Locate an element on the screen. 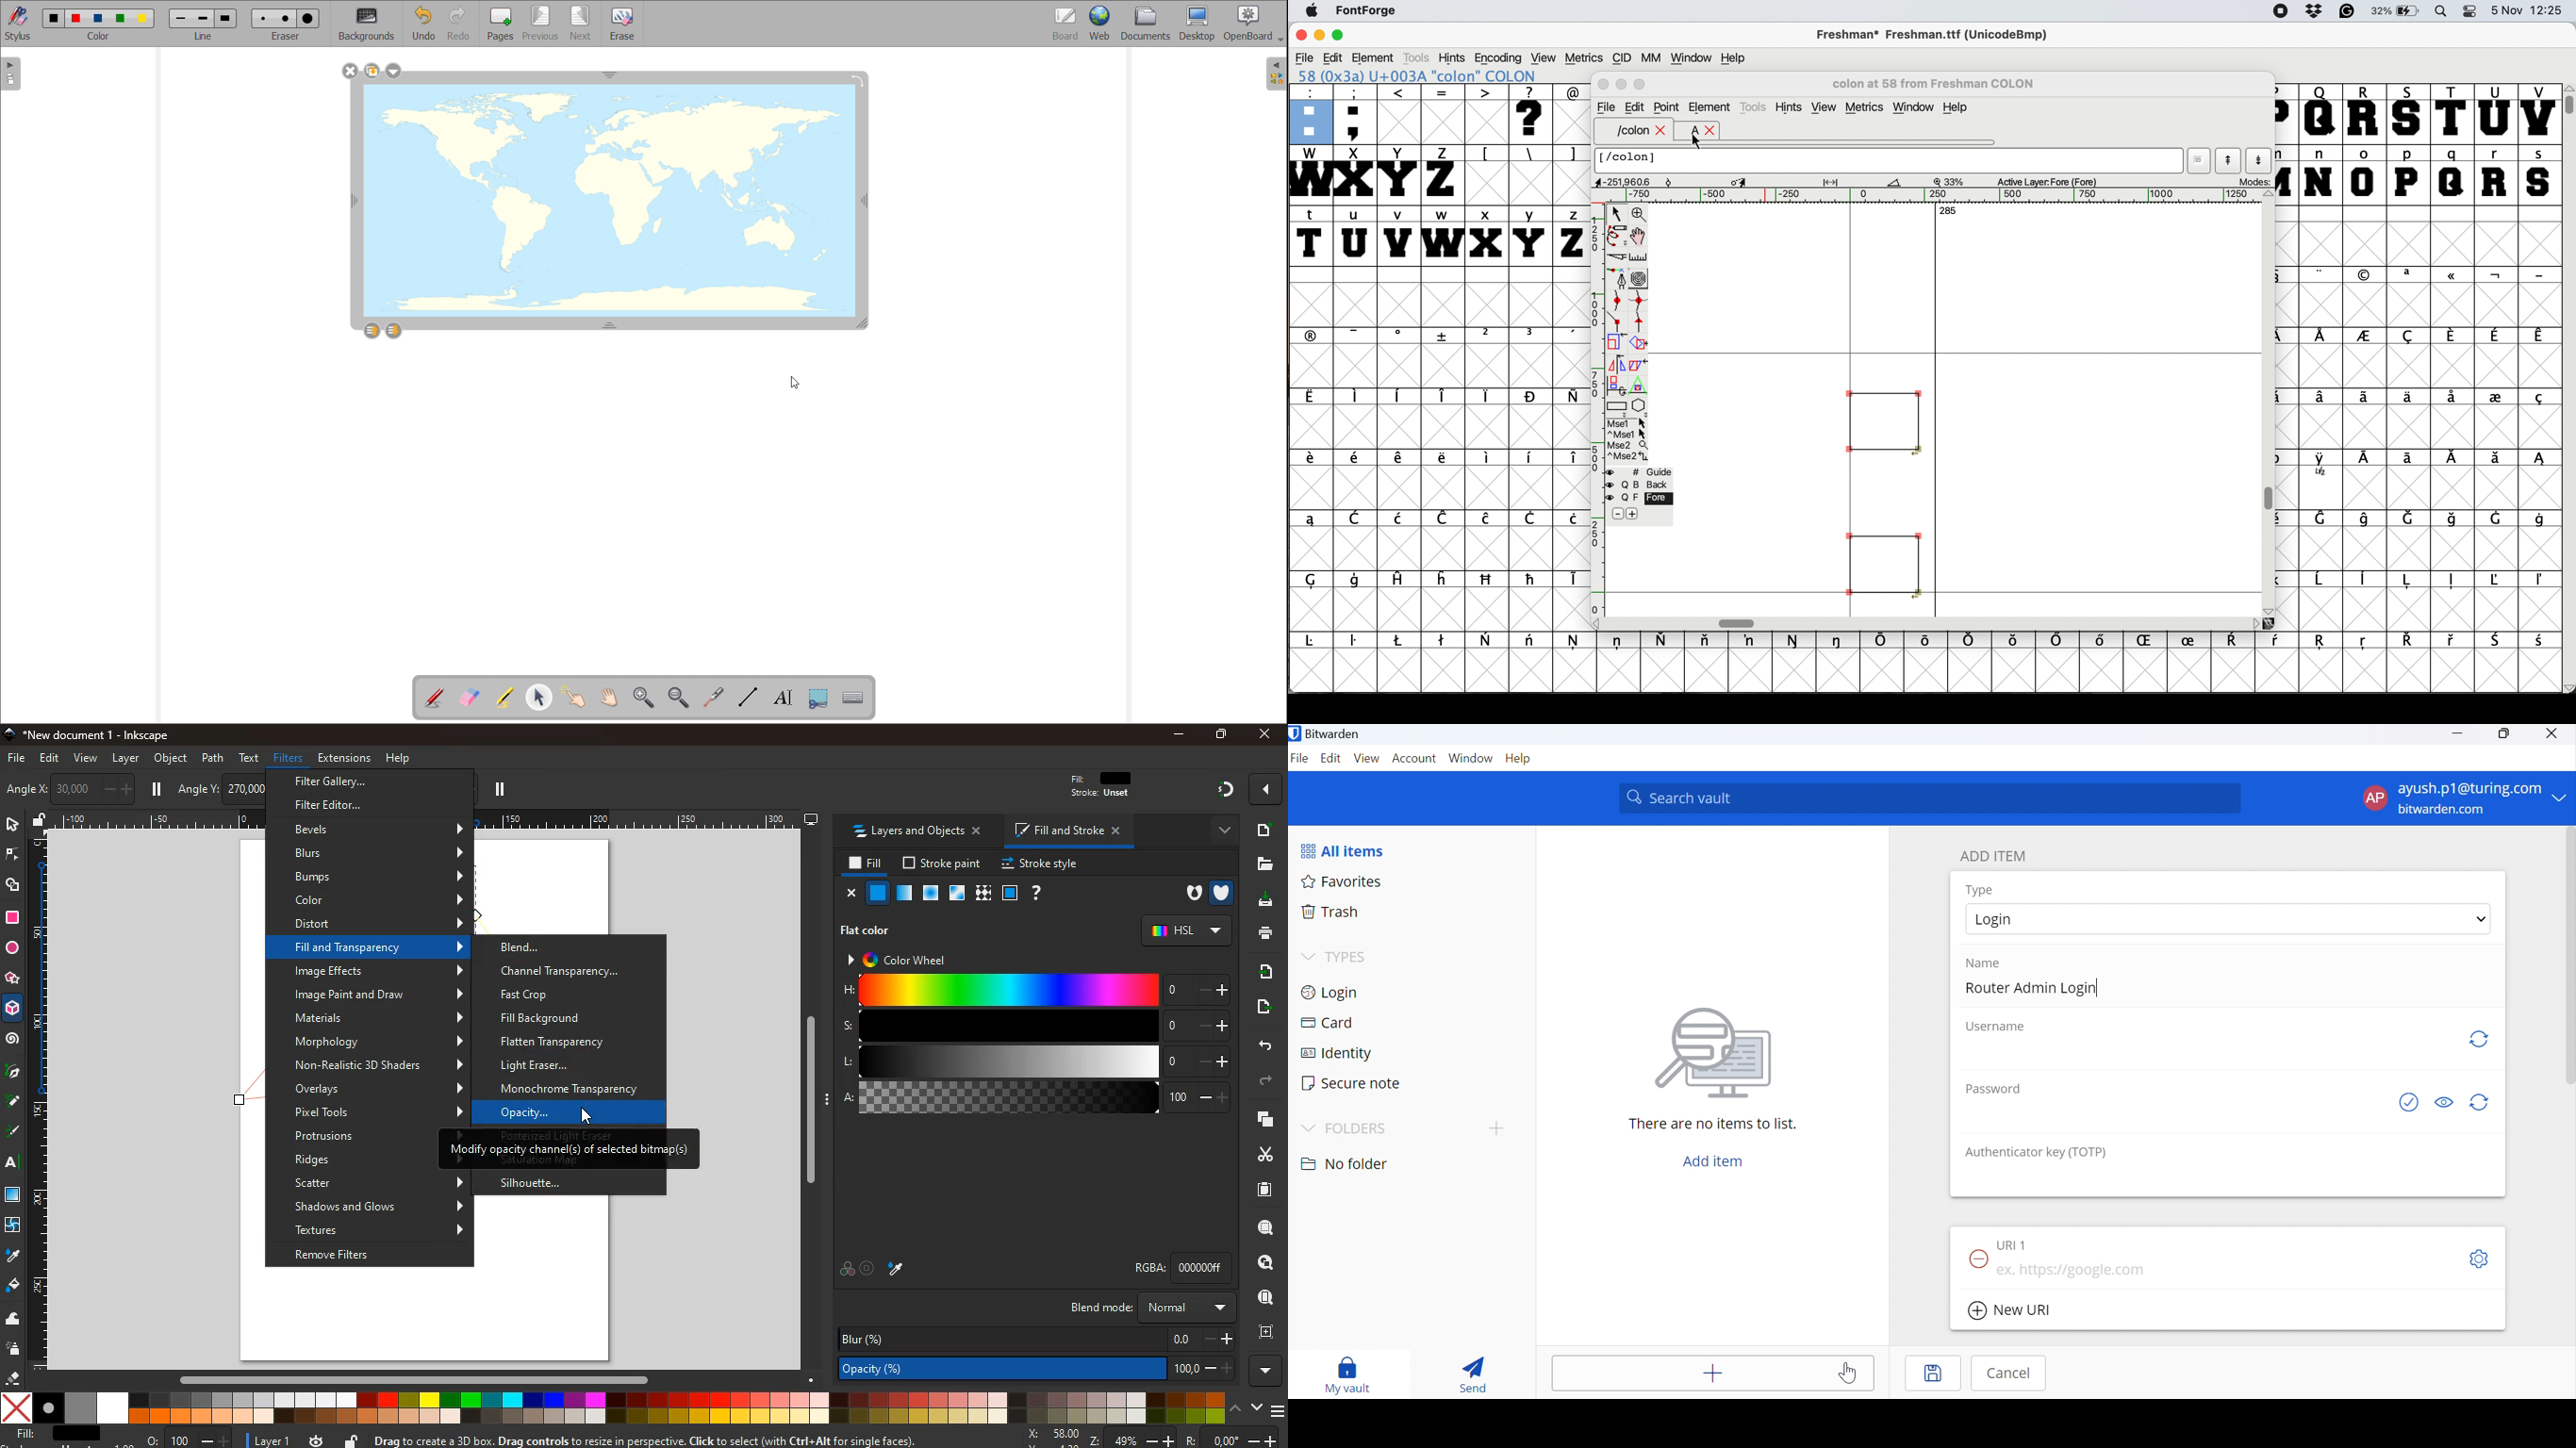 The height and width of the screenshot is (1456, 2576). Bitwarden is located at coordinates (1326, 733).